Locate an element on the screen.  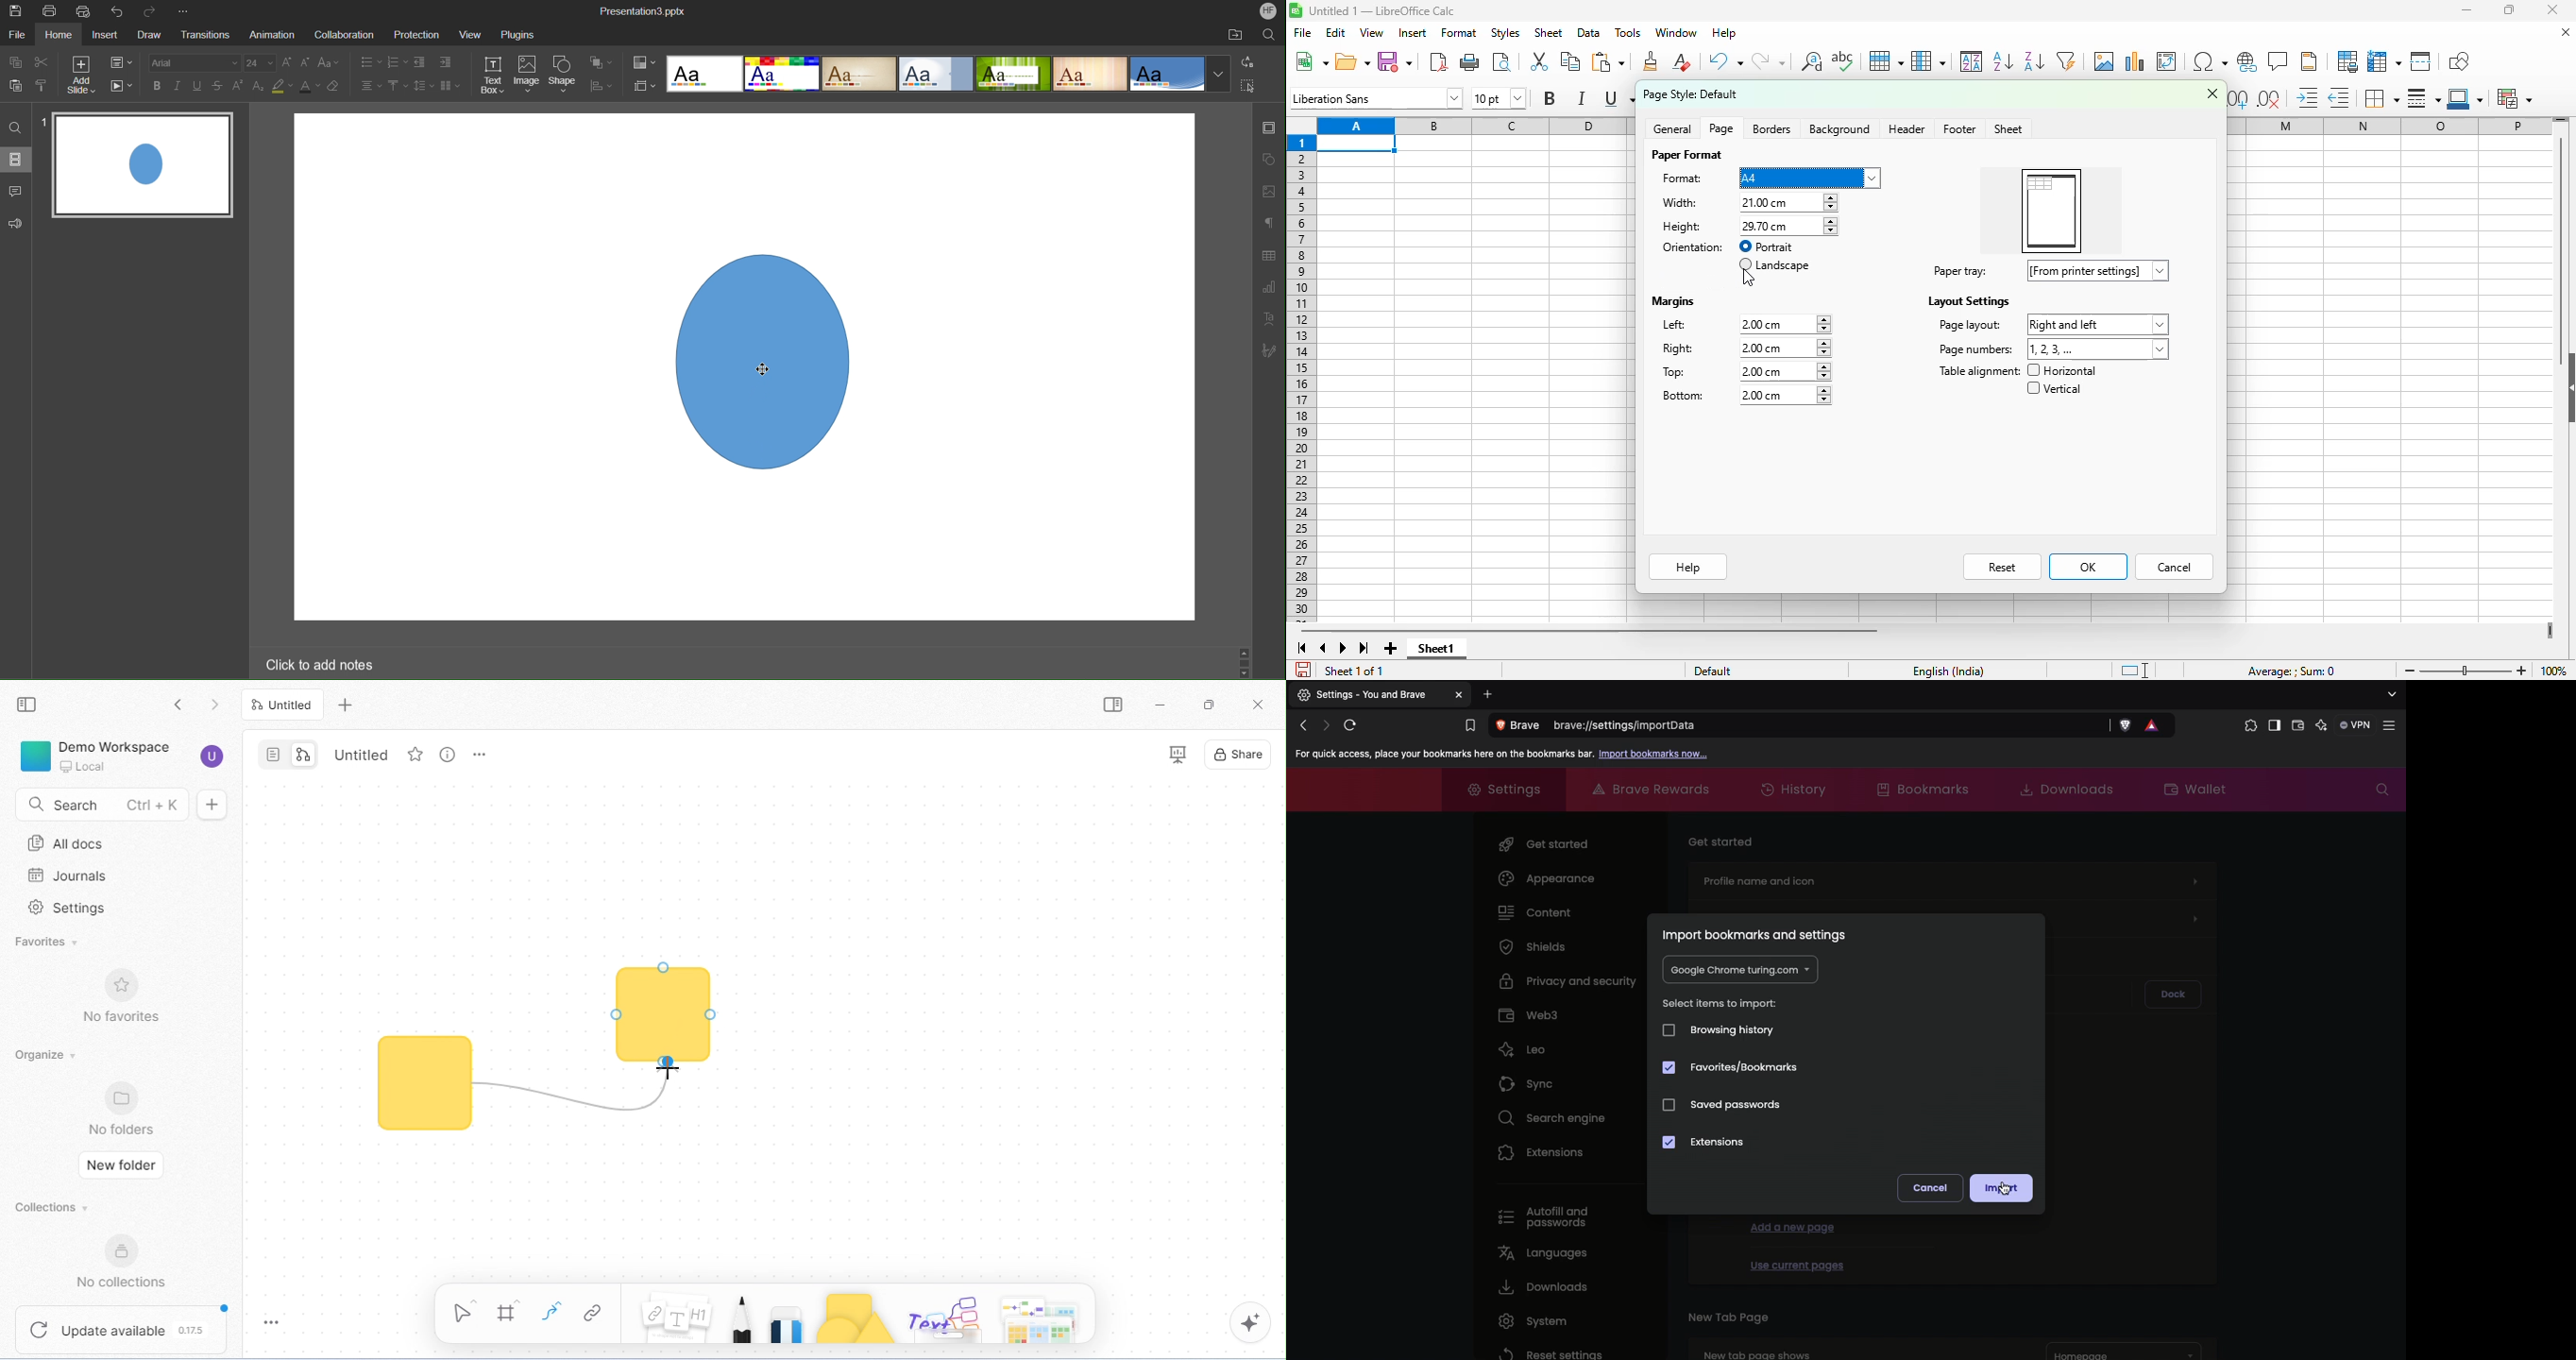
undo is located at coordinates (1724, 61).